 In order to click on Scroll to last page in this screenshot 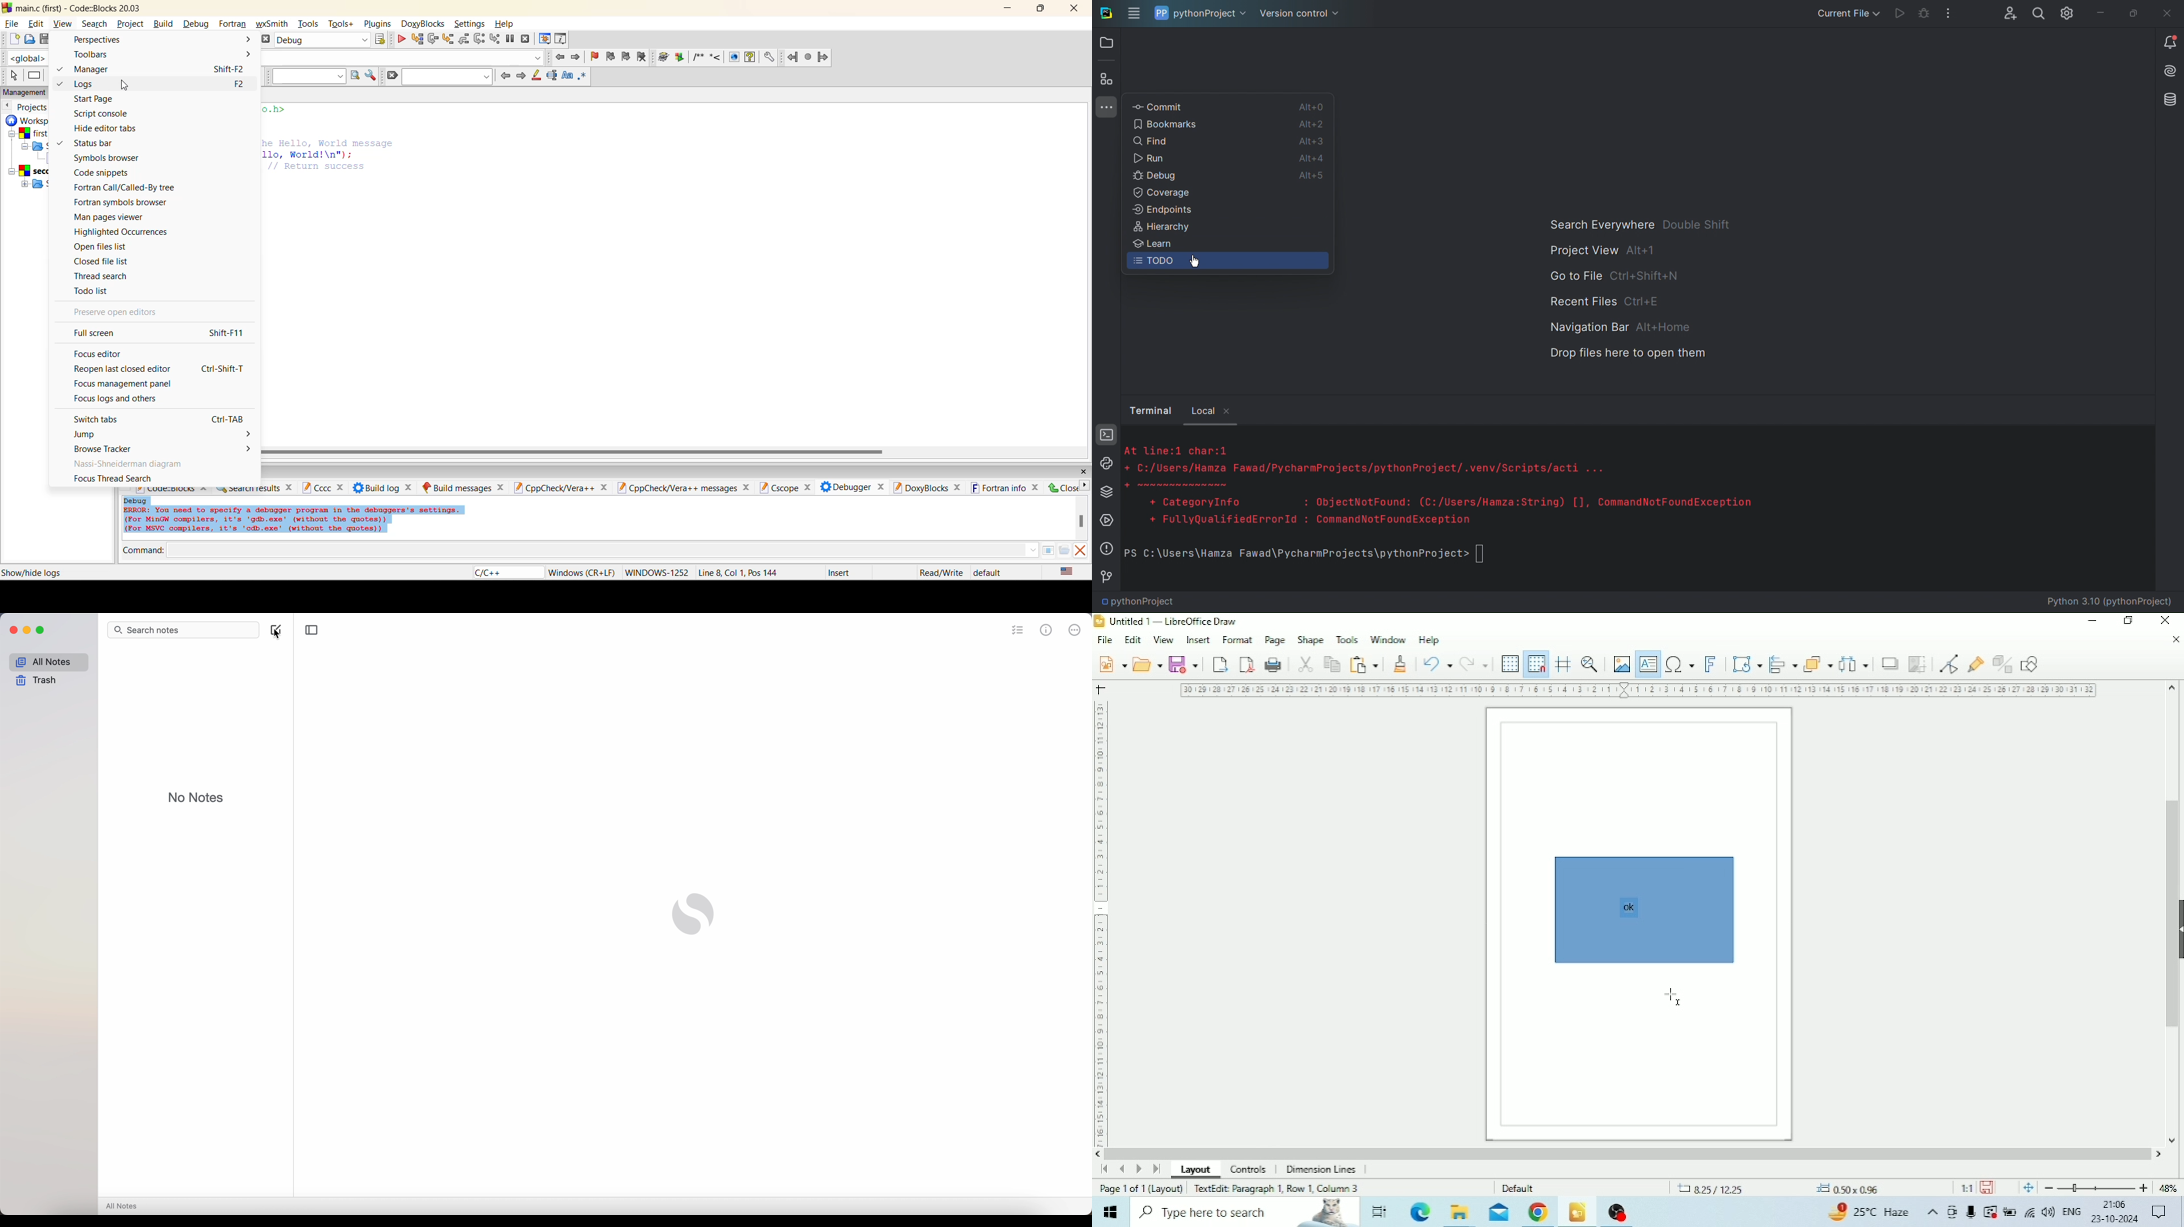, I will do `click(1156, 1169)`.